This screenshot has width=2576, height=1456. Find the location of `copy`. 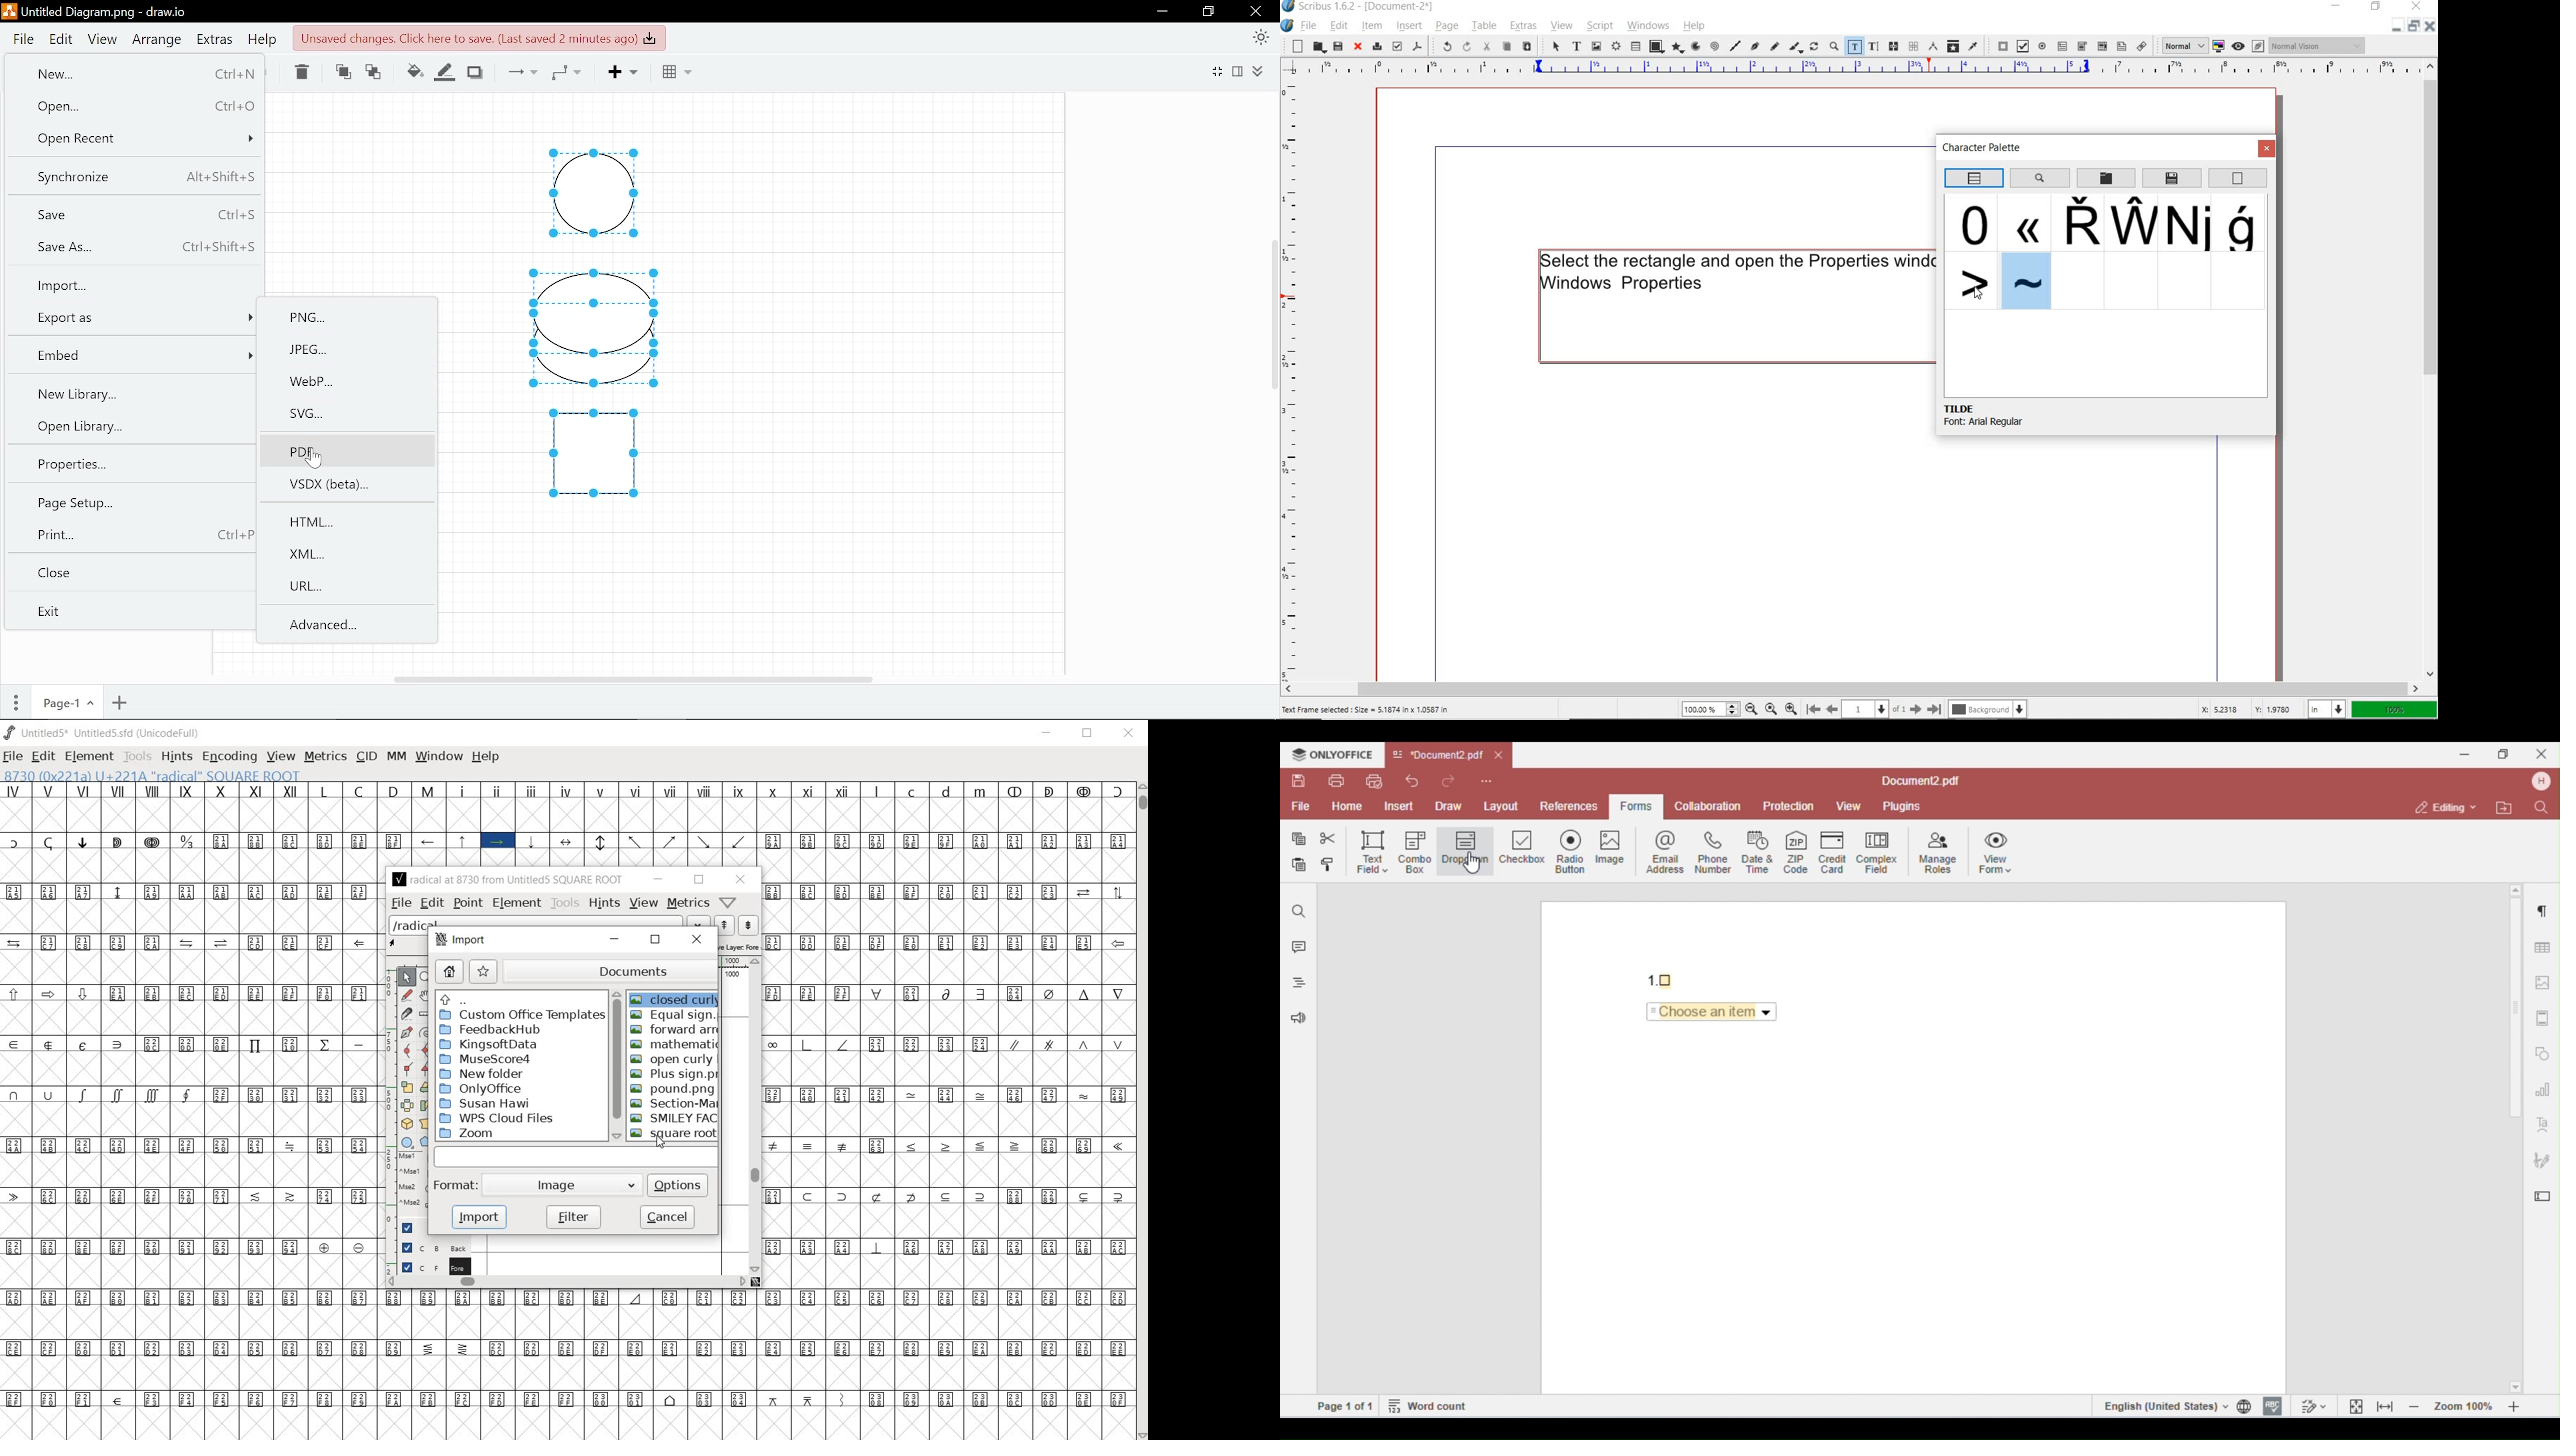

copy is located at coordinates (1507, 47).